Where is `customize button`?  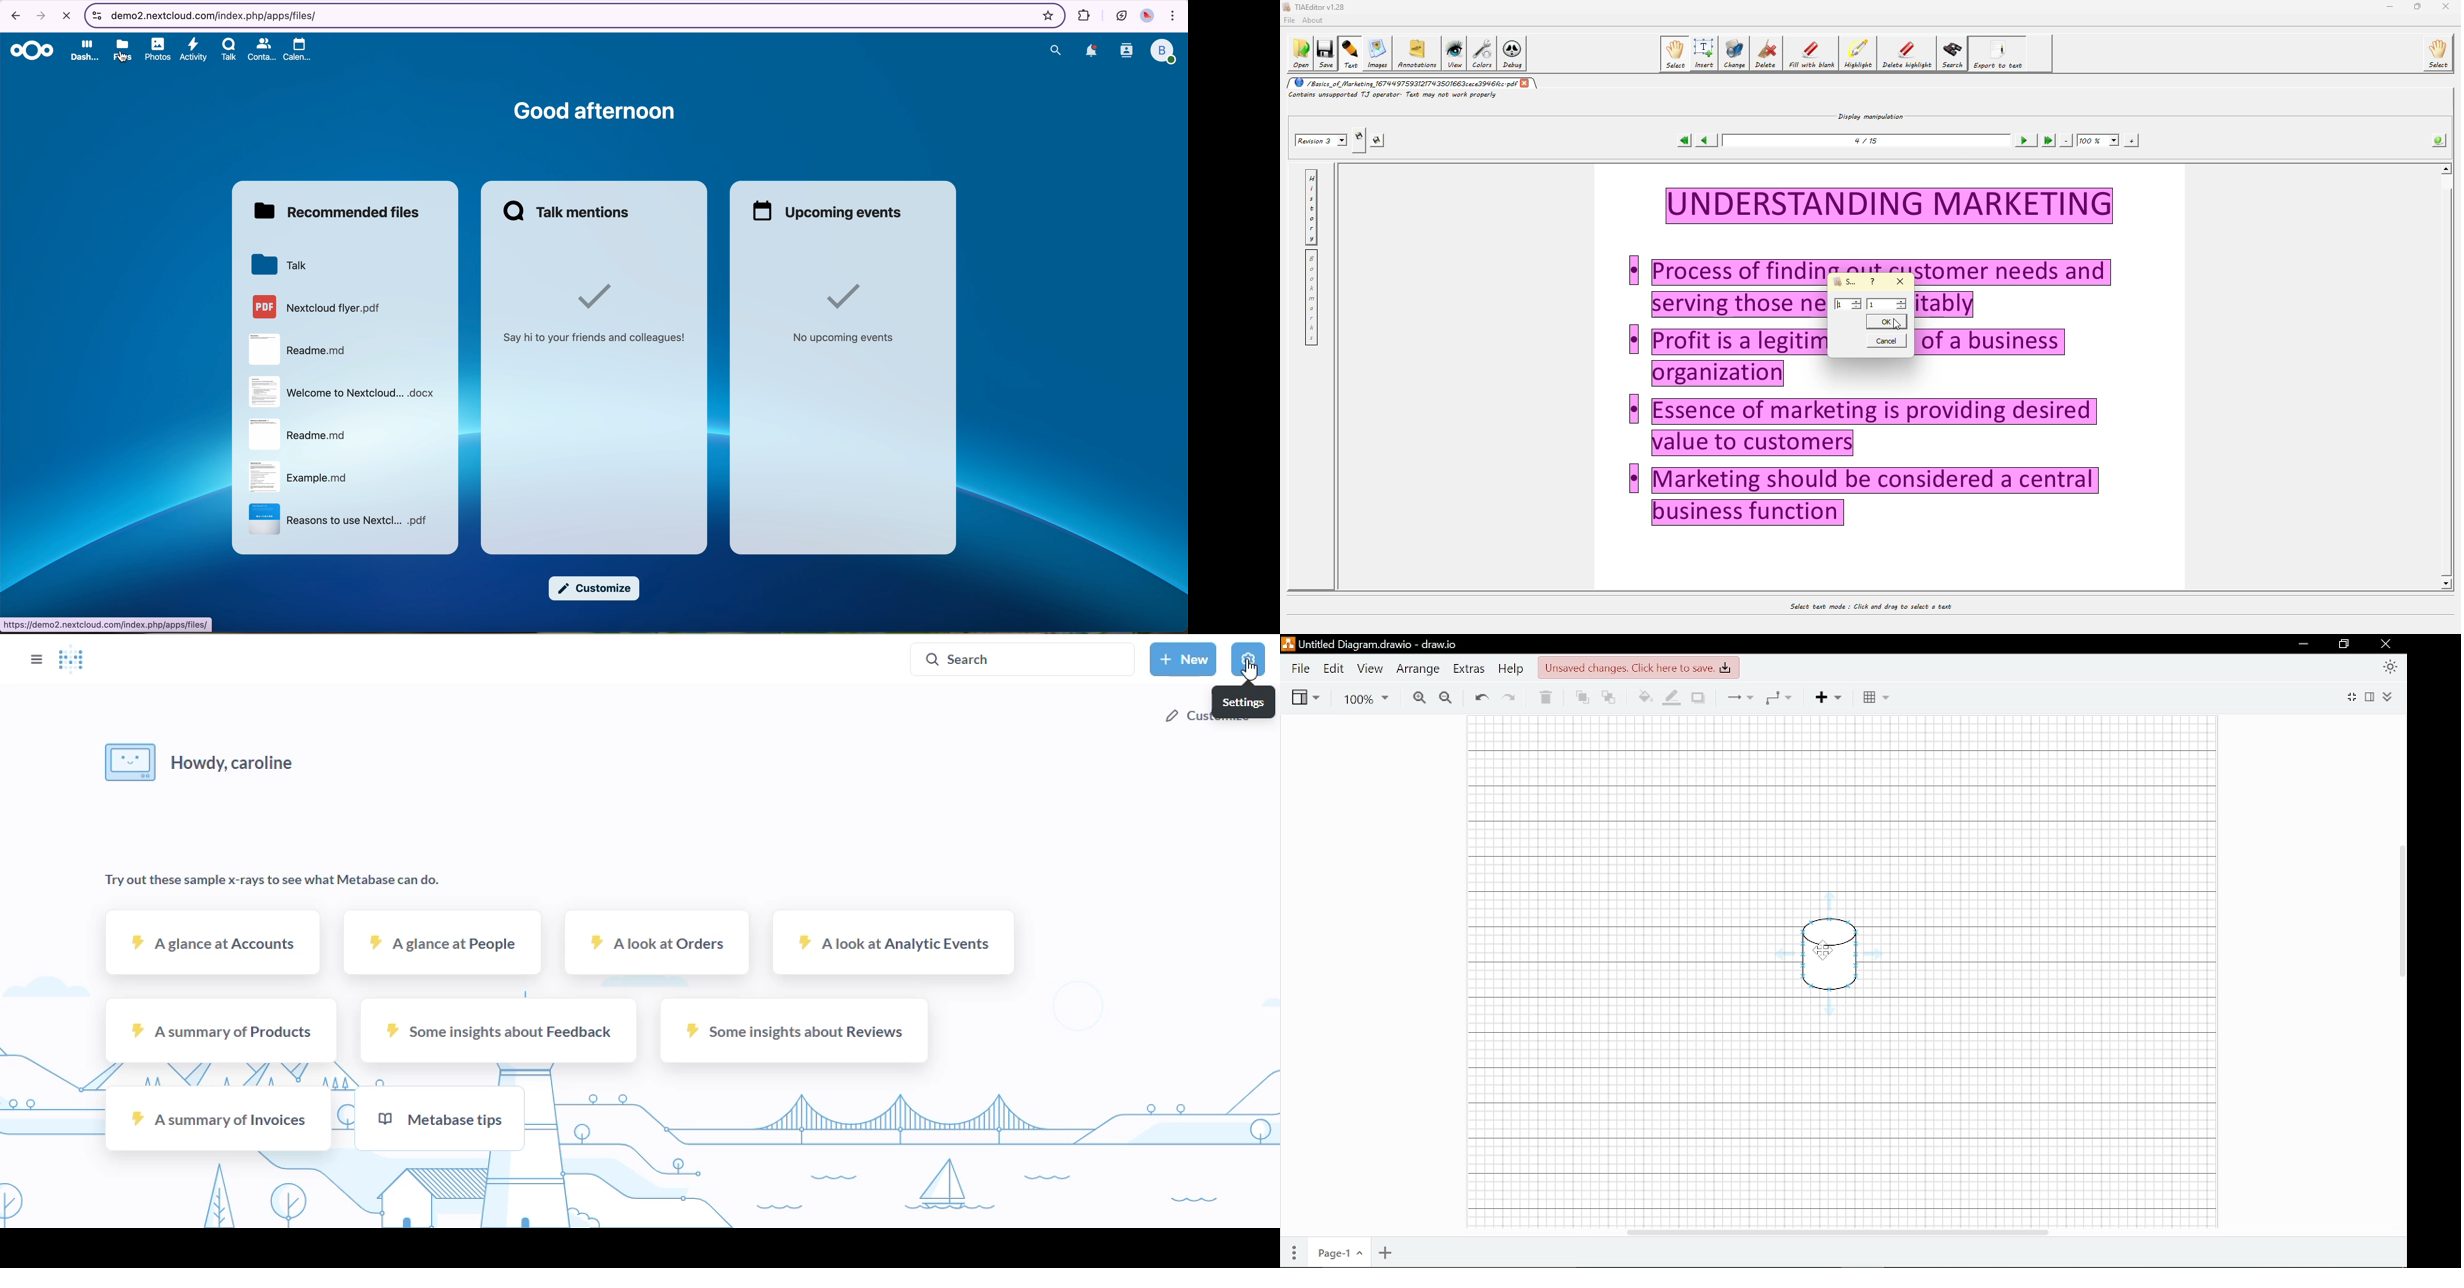 customize button is located at coordinates (594, 589).